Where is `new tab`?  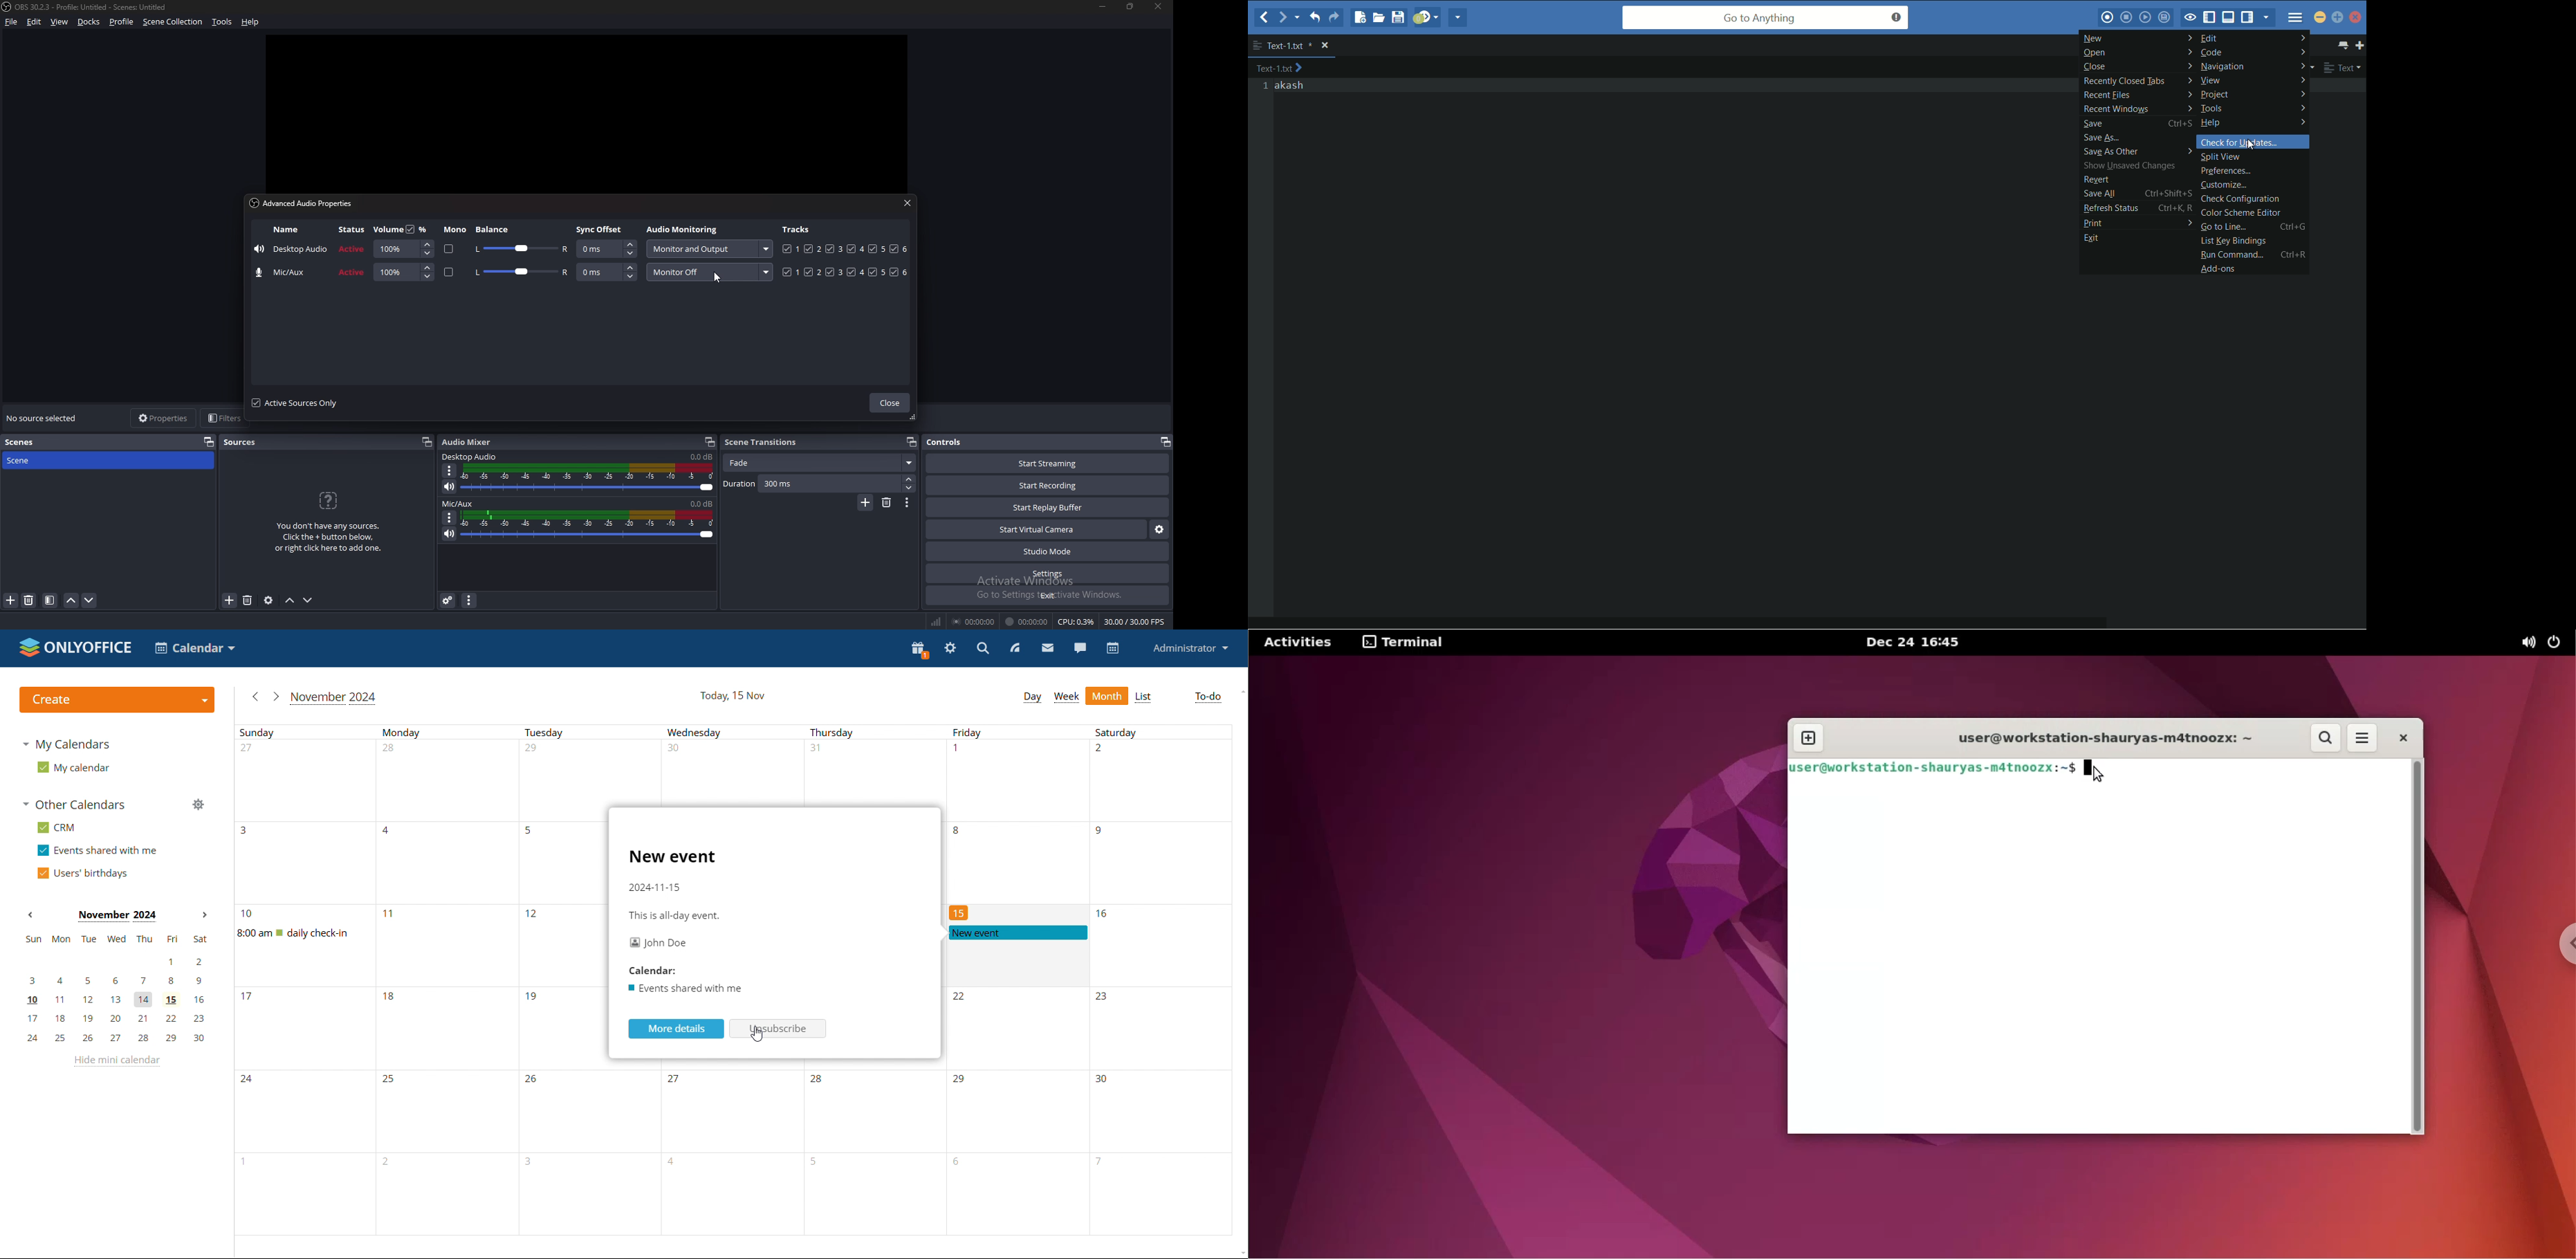 new tab is located at coordinates (2360, 46).